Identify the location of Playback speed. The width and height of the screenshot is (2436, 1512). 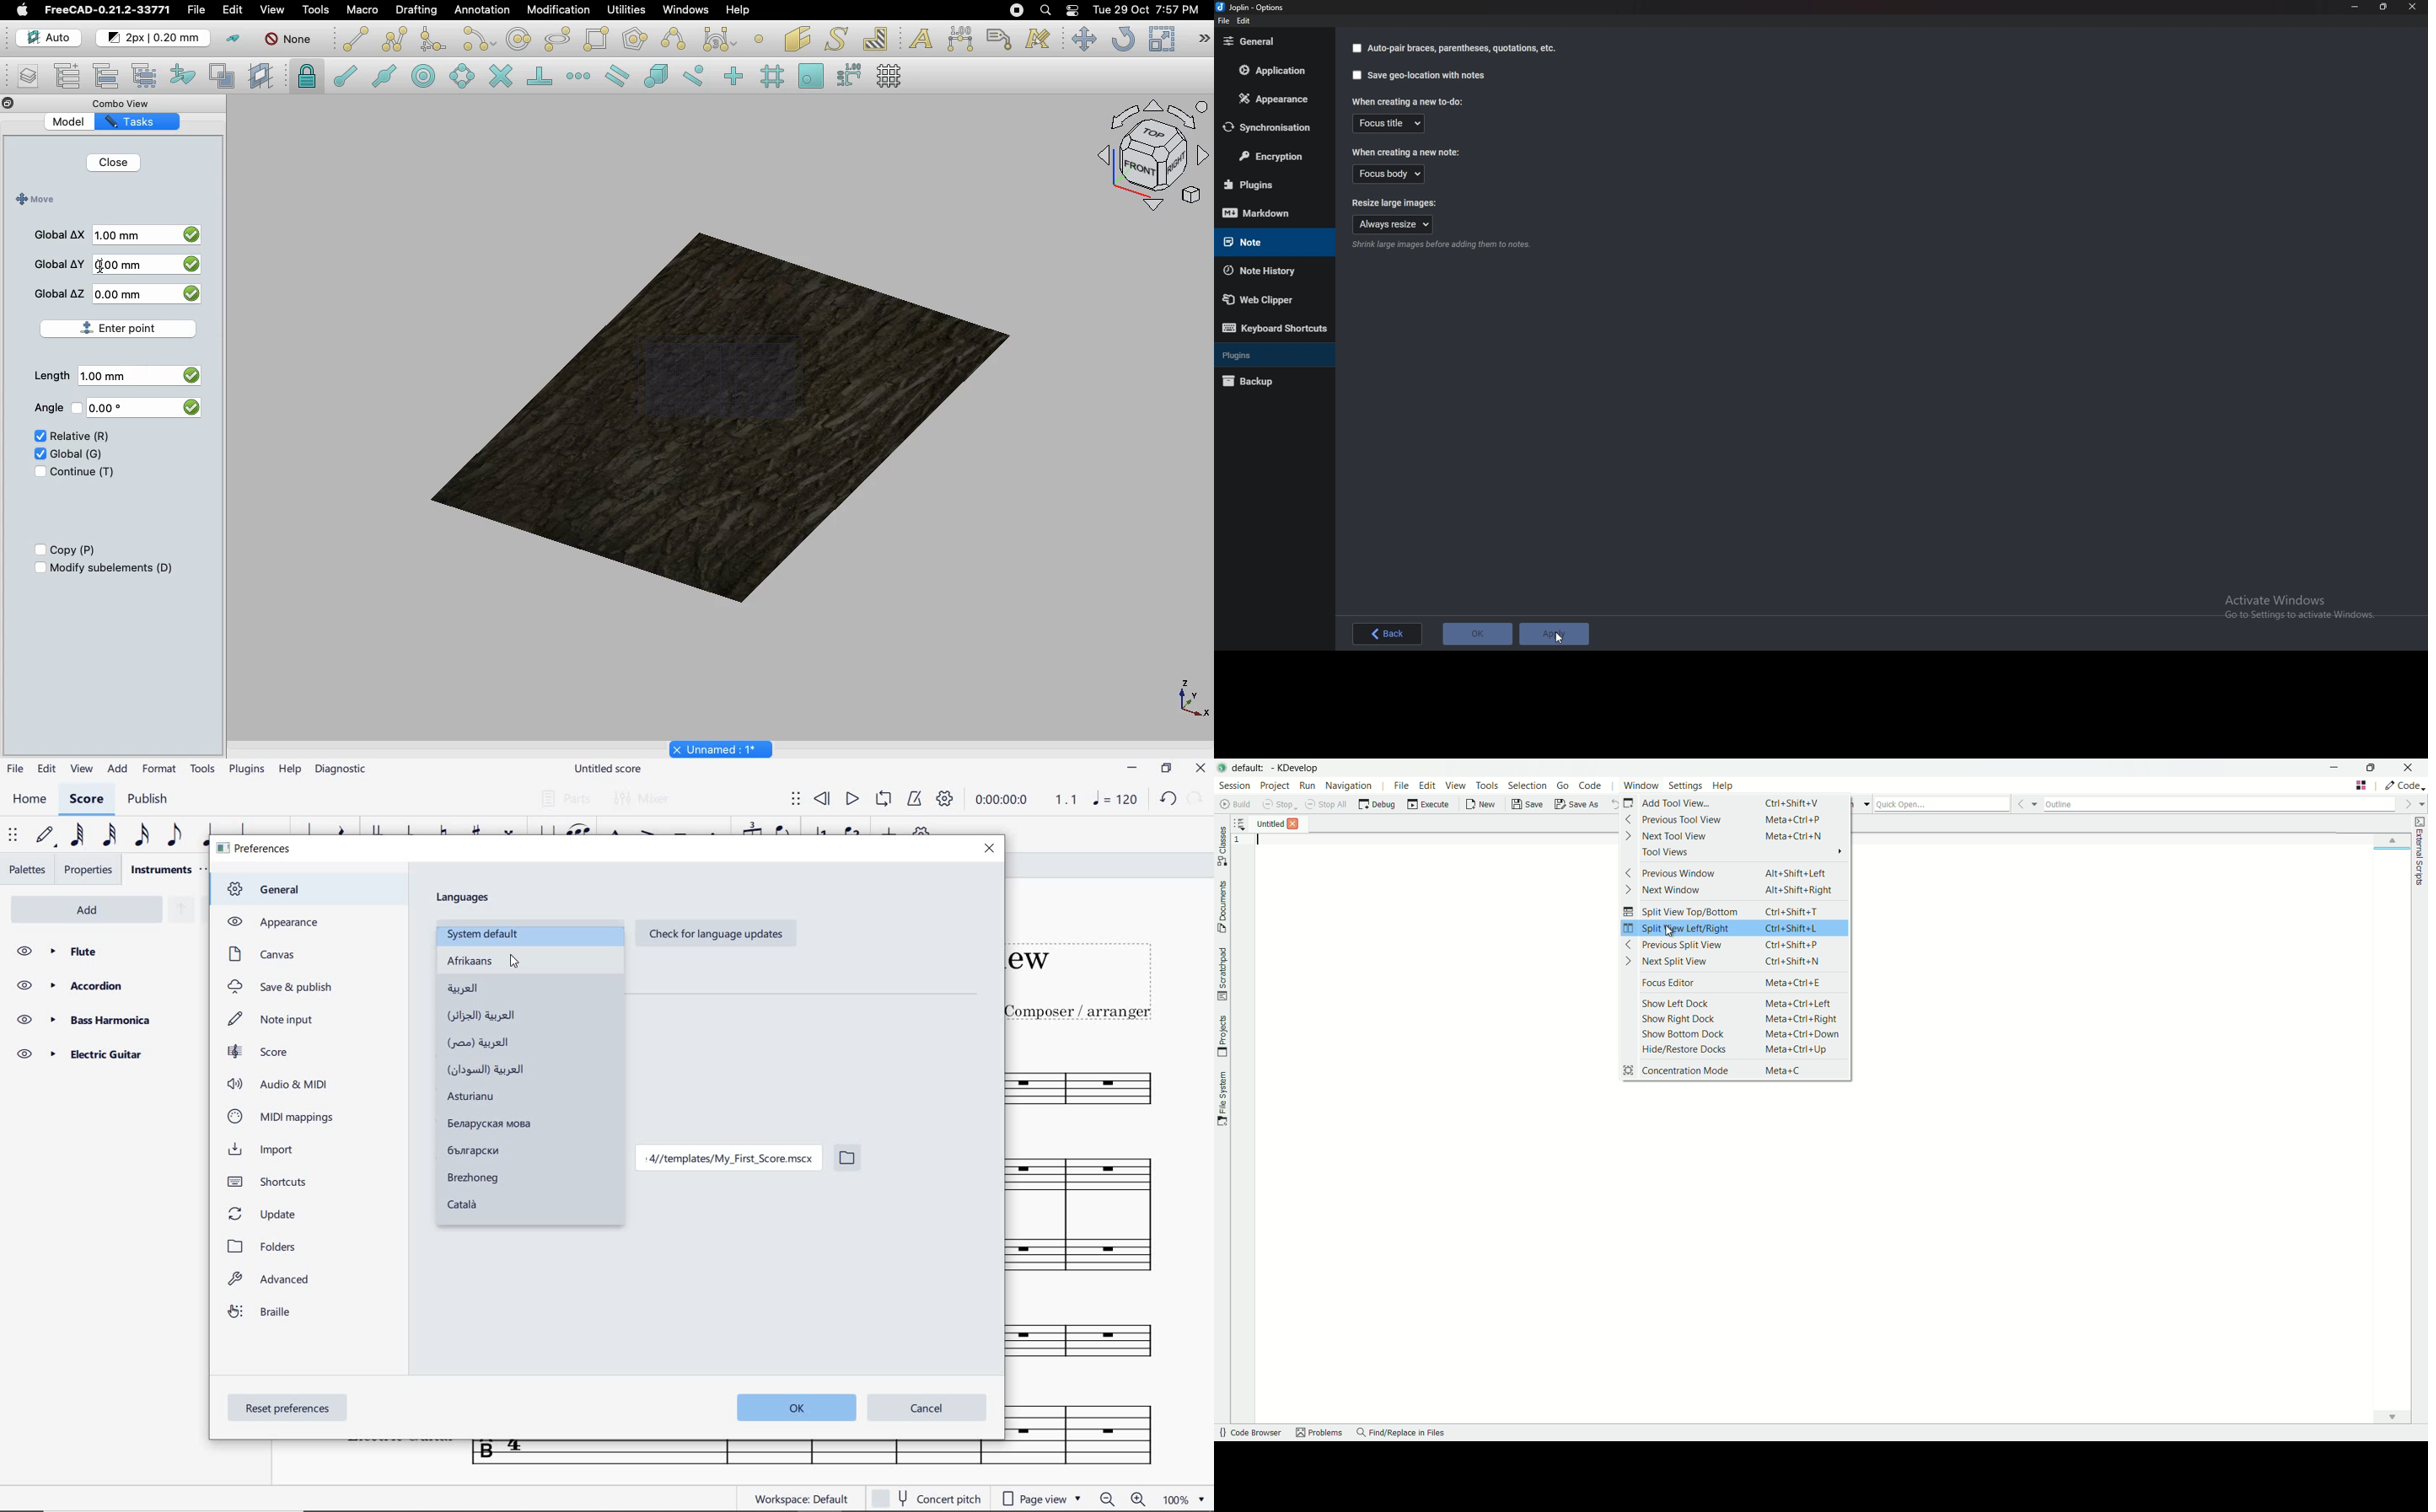
(1067, 801).